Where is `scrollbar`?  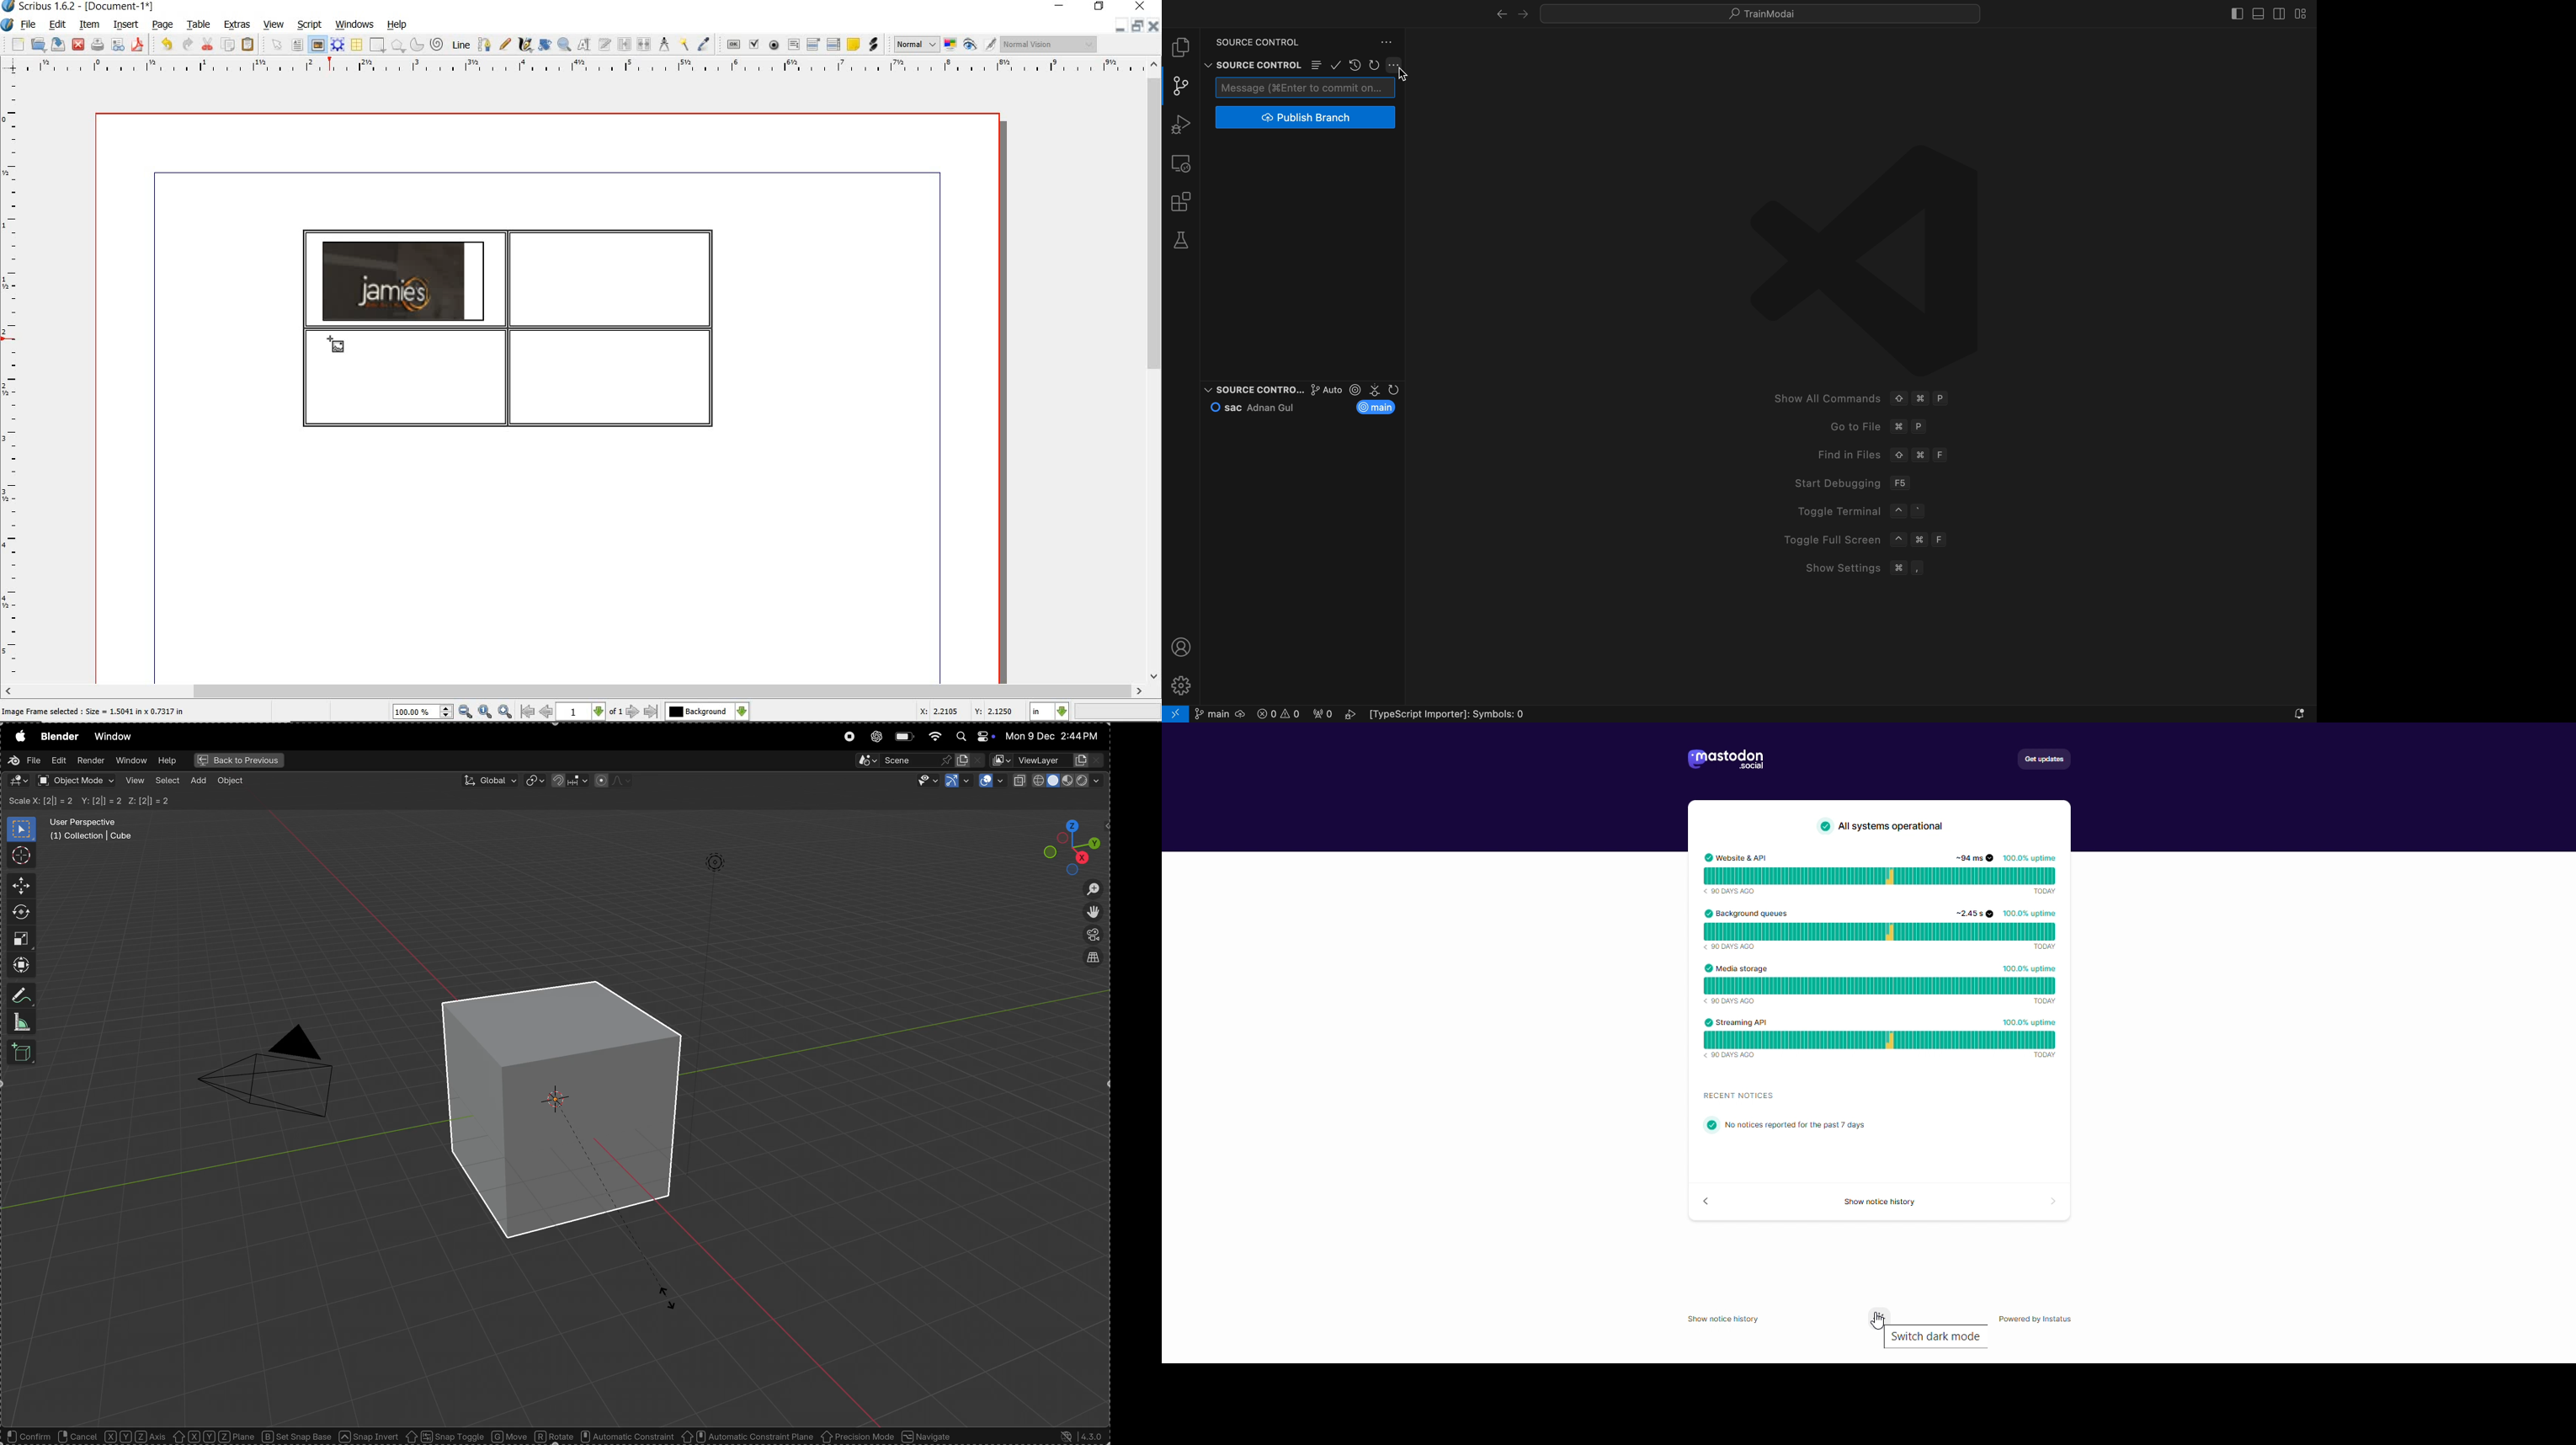
scrollbar is located at coordinates (1154, 372).